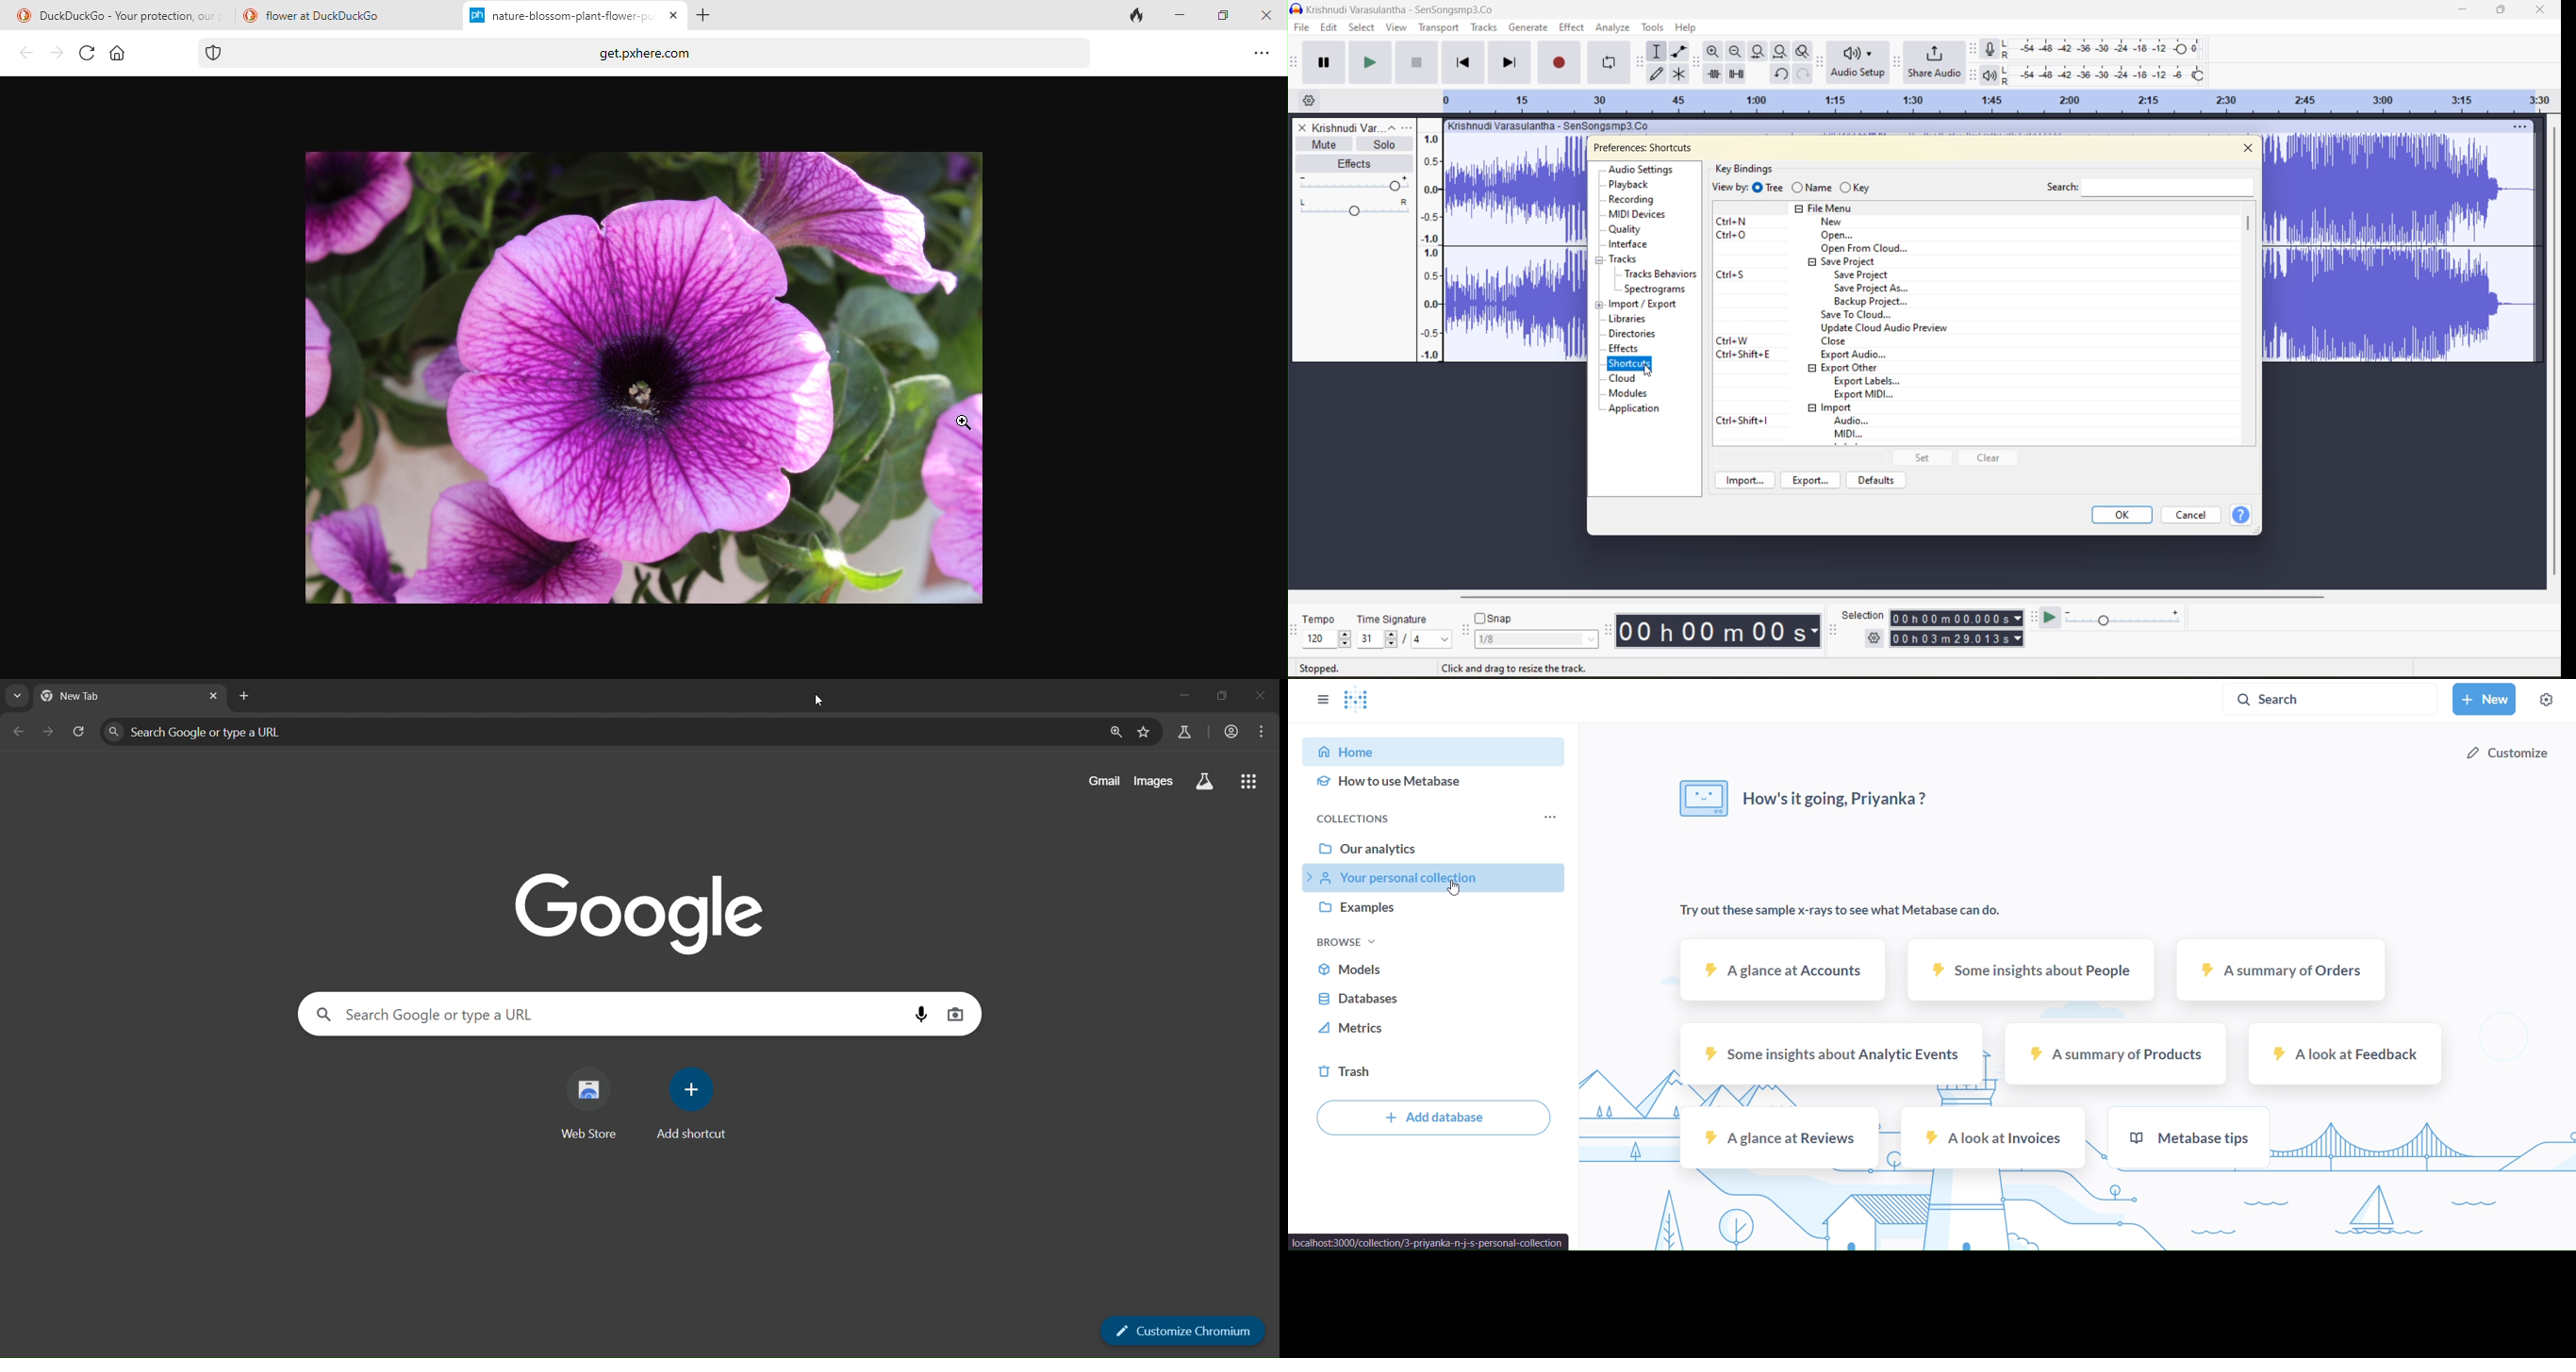 This screenshot has height=1372, width=2576. Describe the element at coordinates (1102, 782) in the screenshot. I see `gmail` at that location.